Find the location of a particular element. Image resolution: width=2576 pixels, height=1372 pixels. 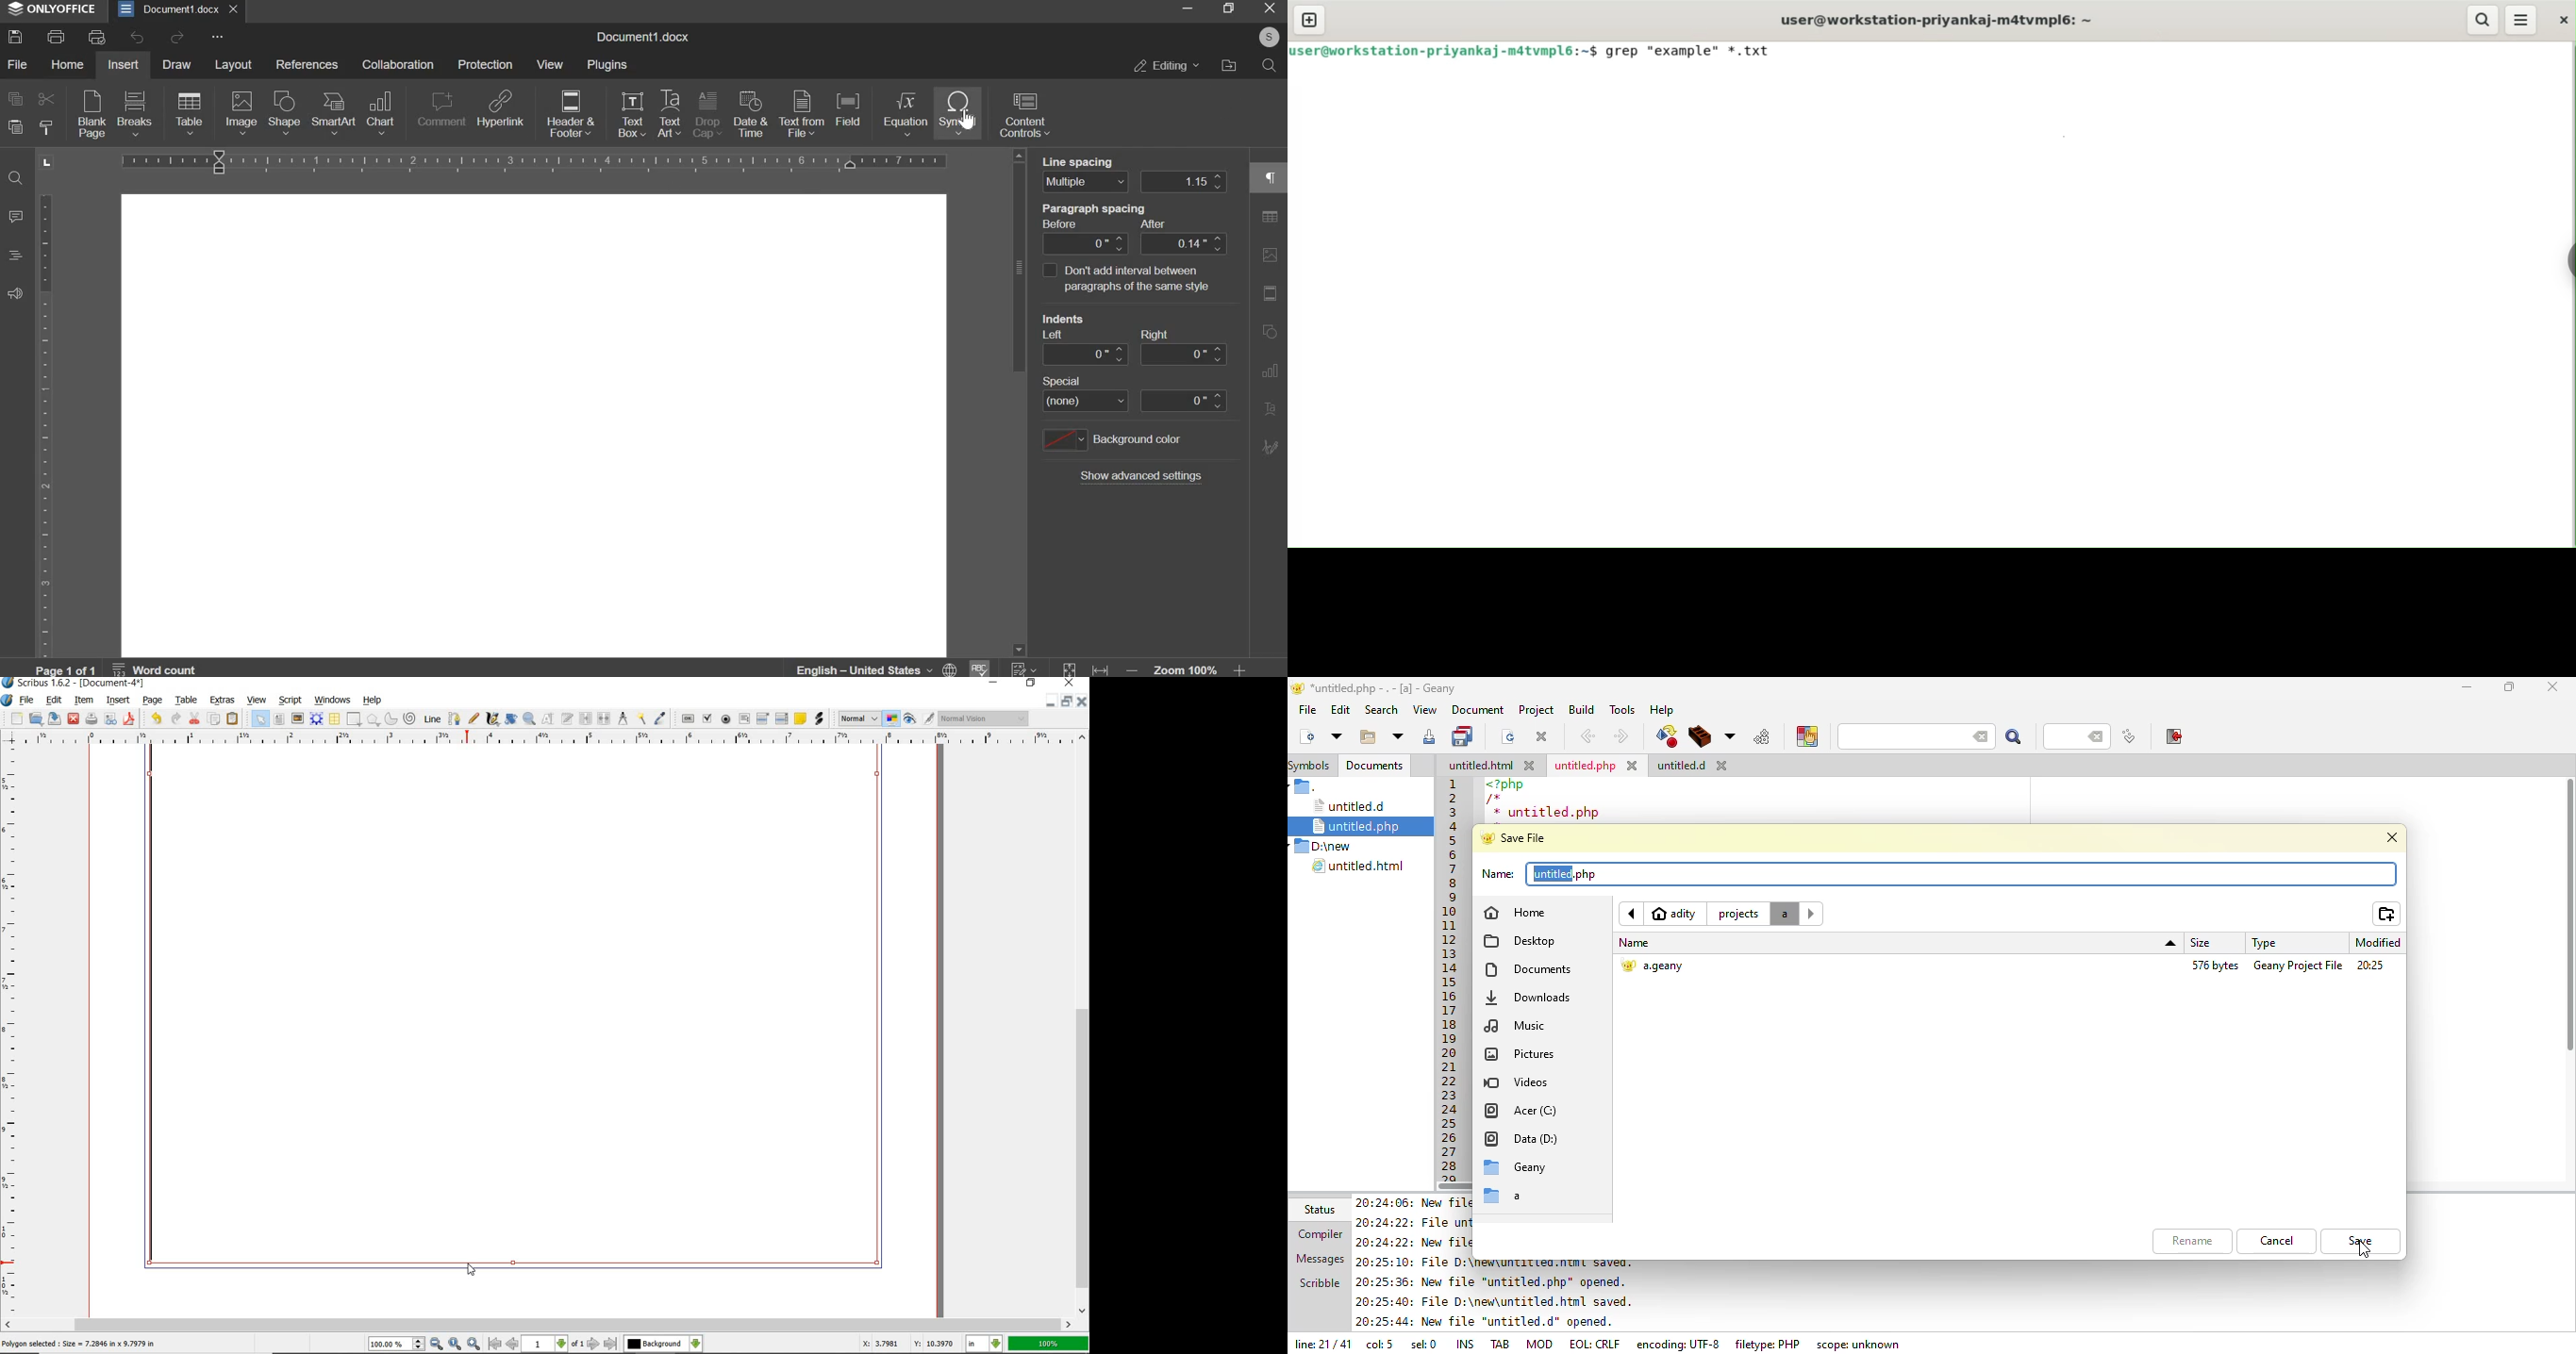

measurements is located at coordinates (623, 719).